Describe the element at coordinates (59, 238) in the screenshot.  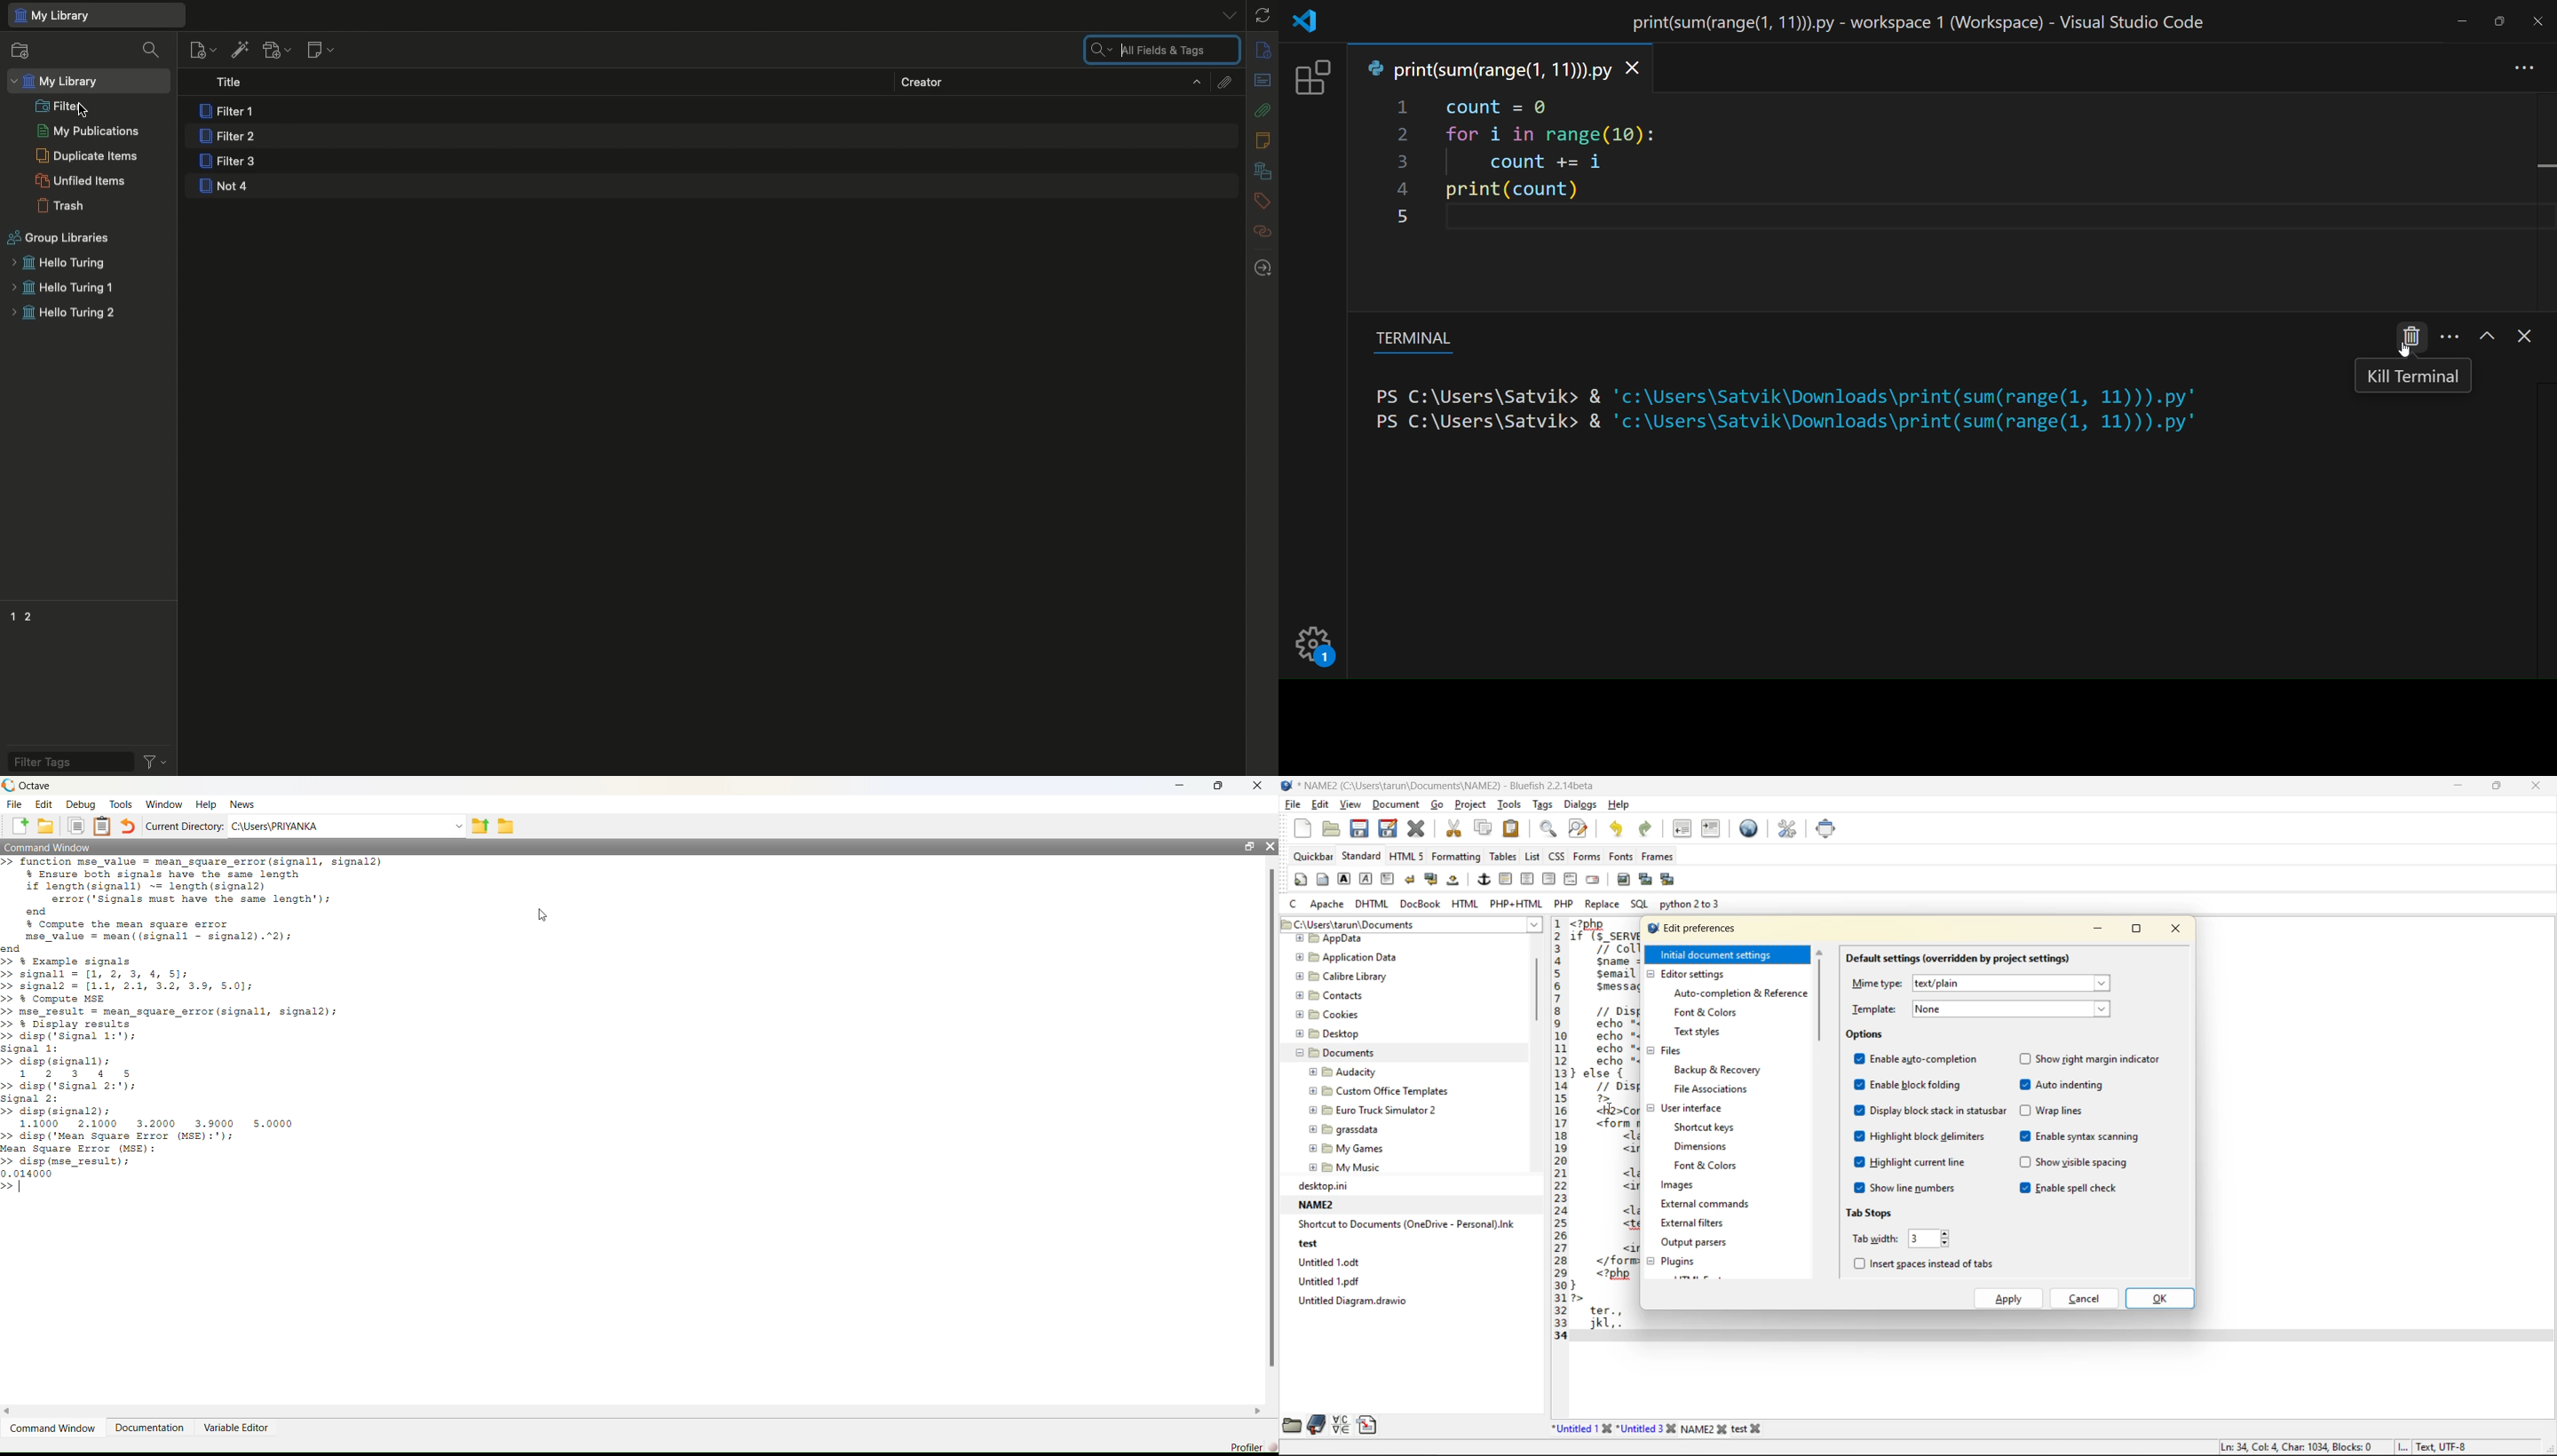
I see `Group libraries` at that location.